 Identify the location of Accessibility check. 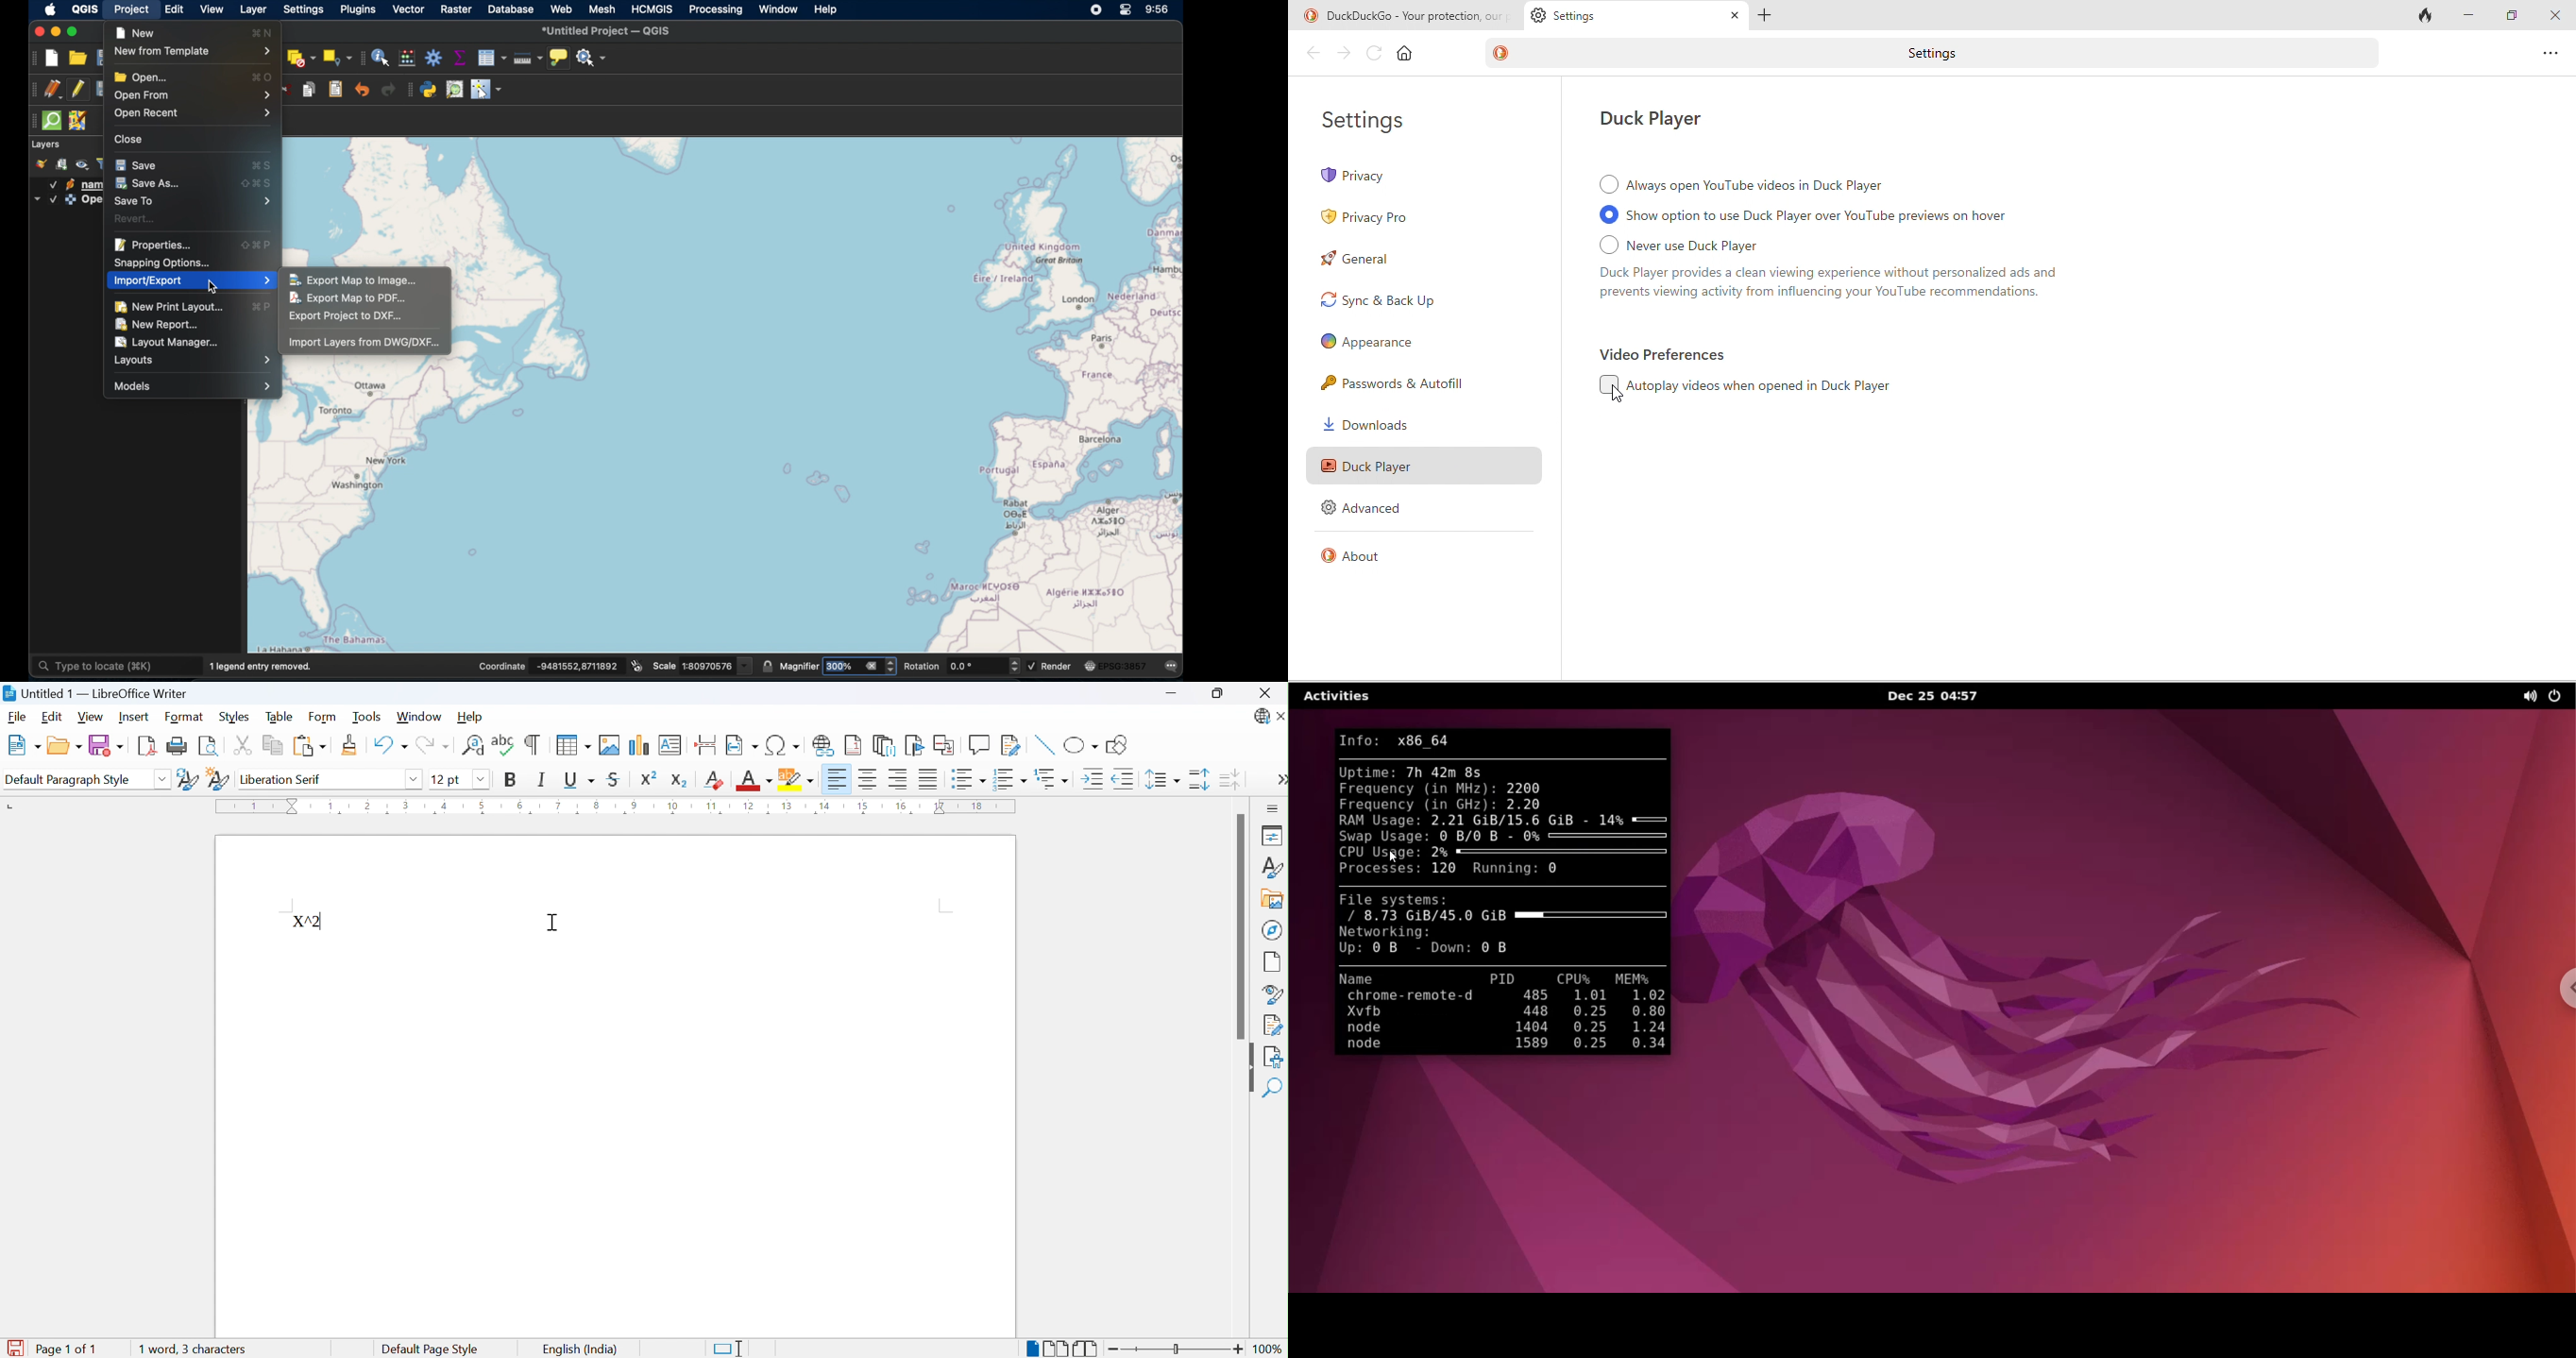
(1273, 1057).